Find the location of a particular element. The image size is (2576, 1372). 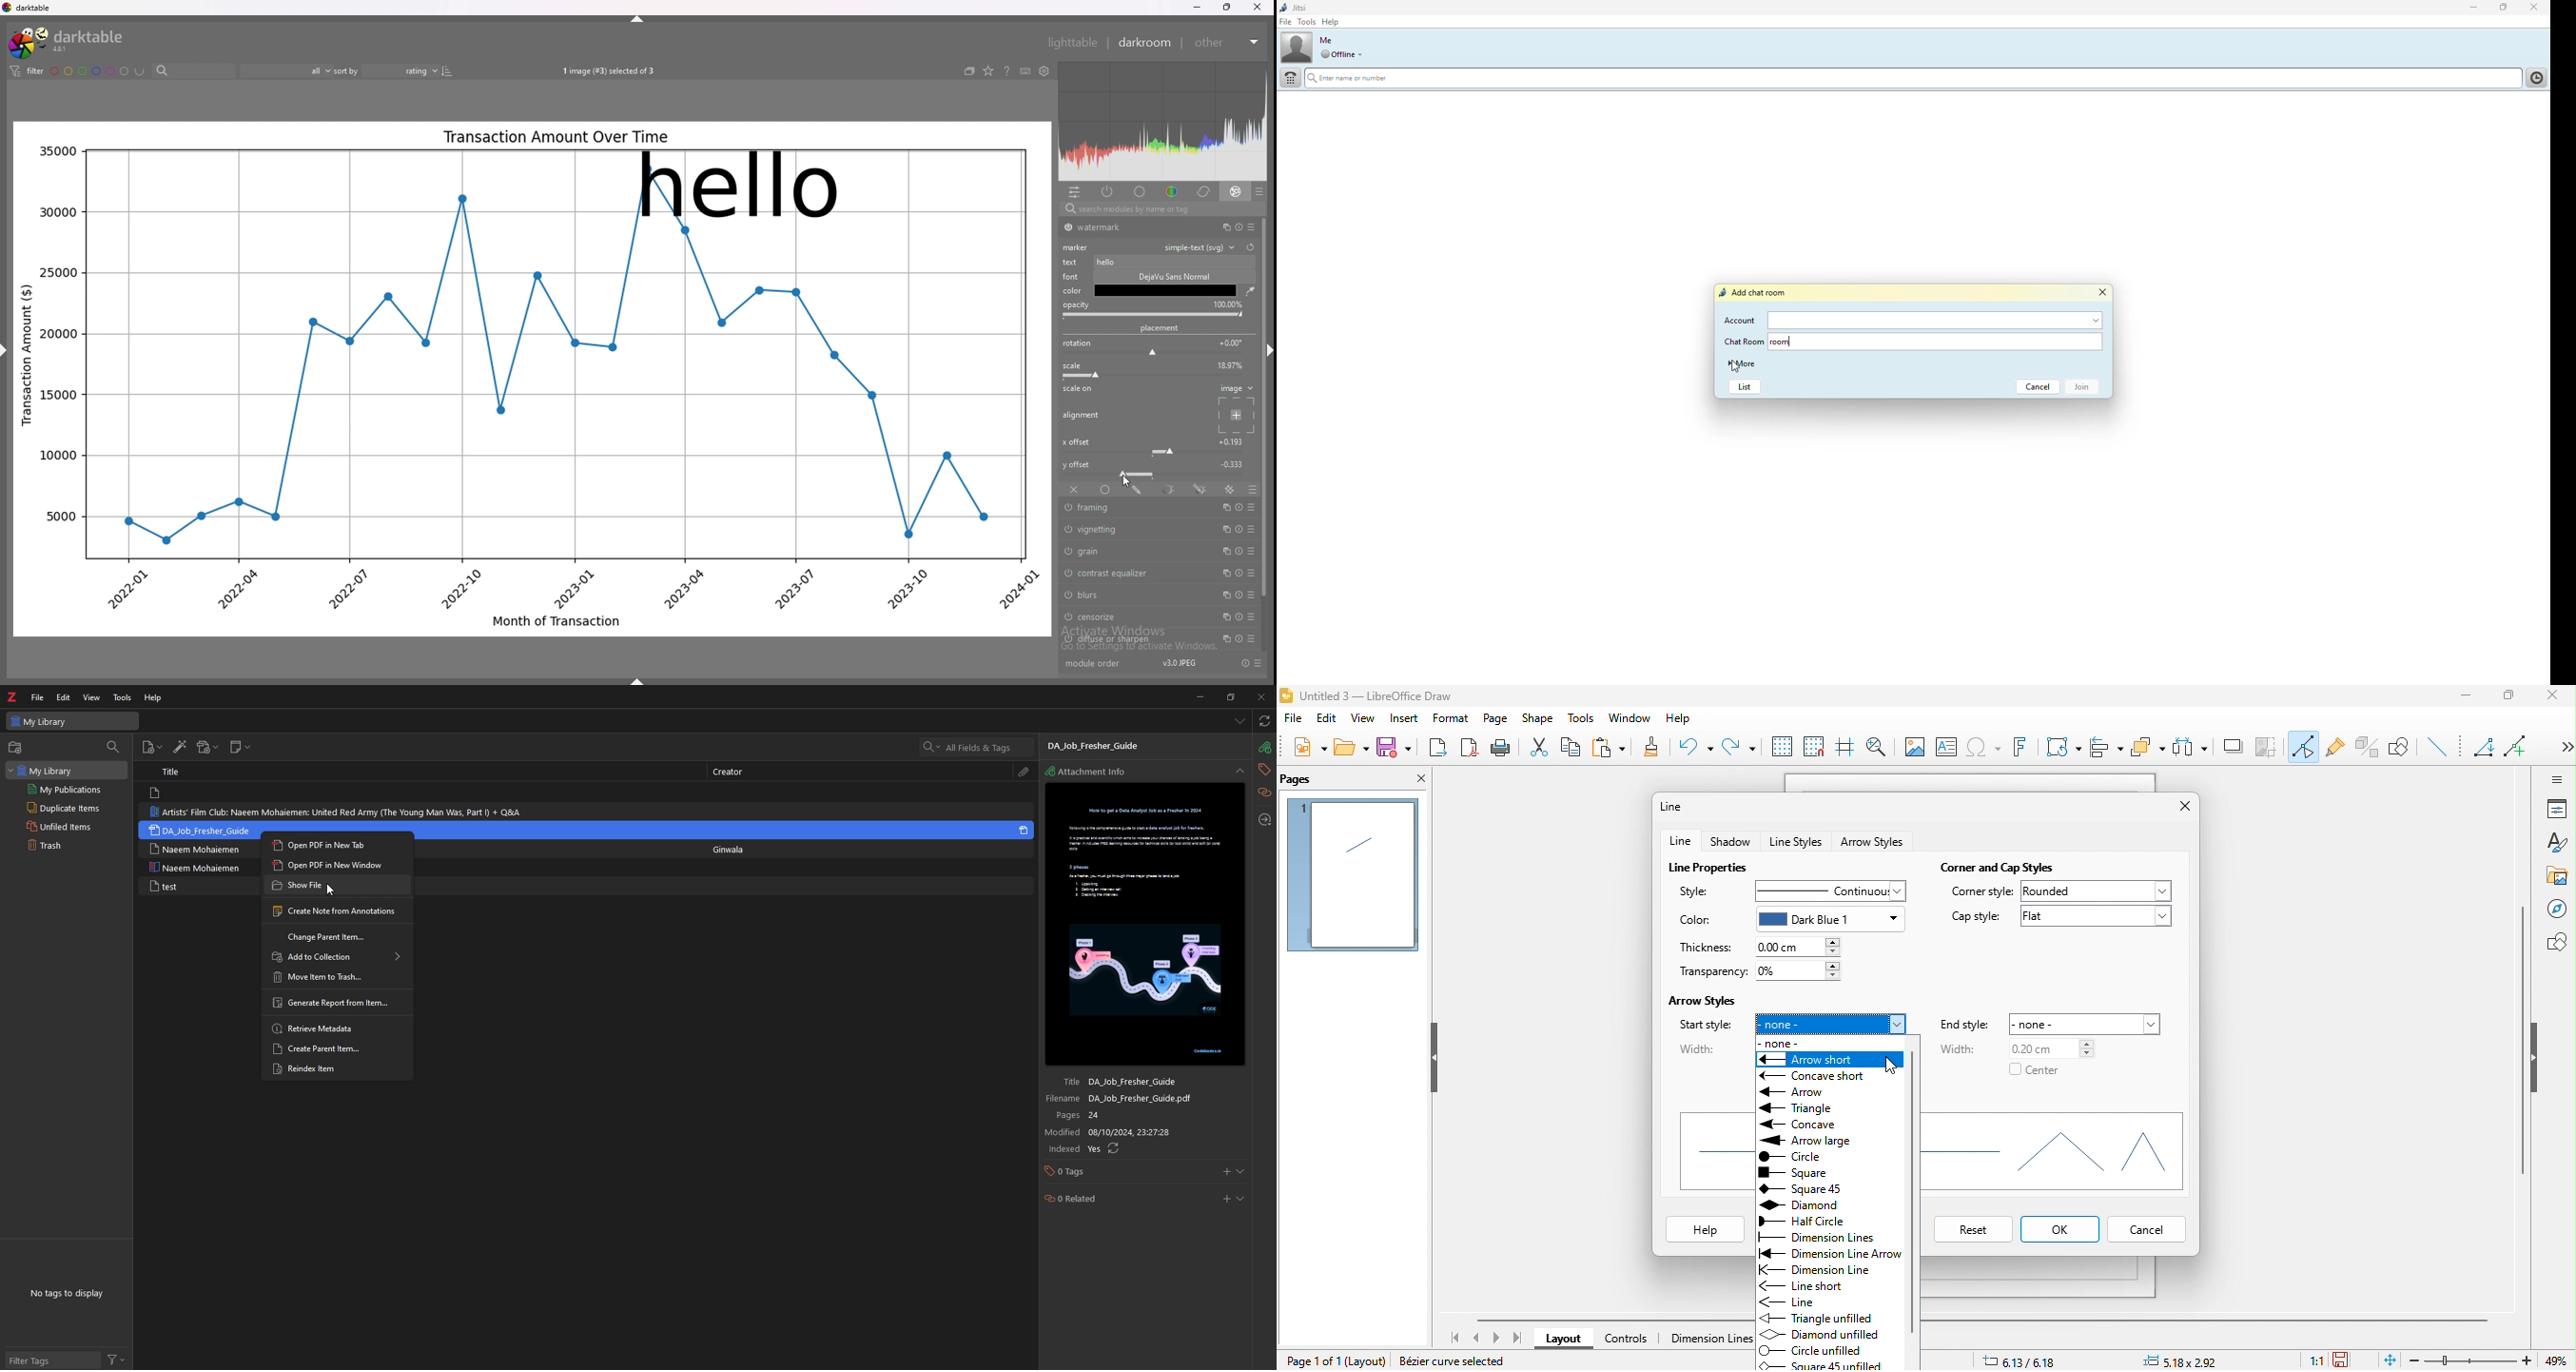

open pdf in new window is located at coordinates (336, 865).